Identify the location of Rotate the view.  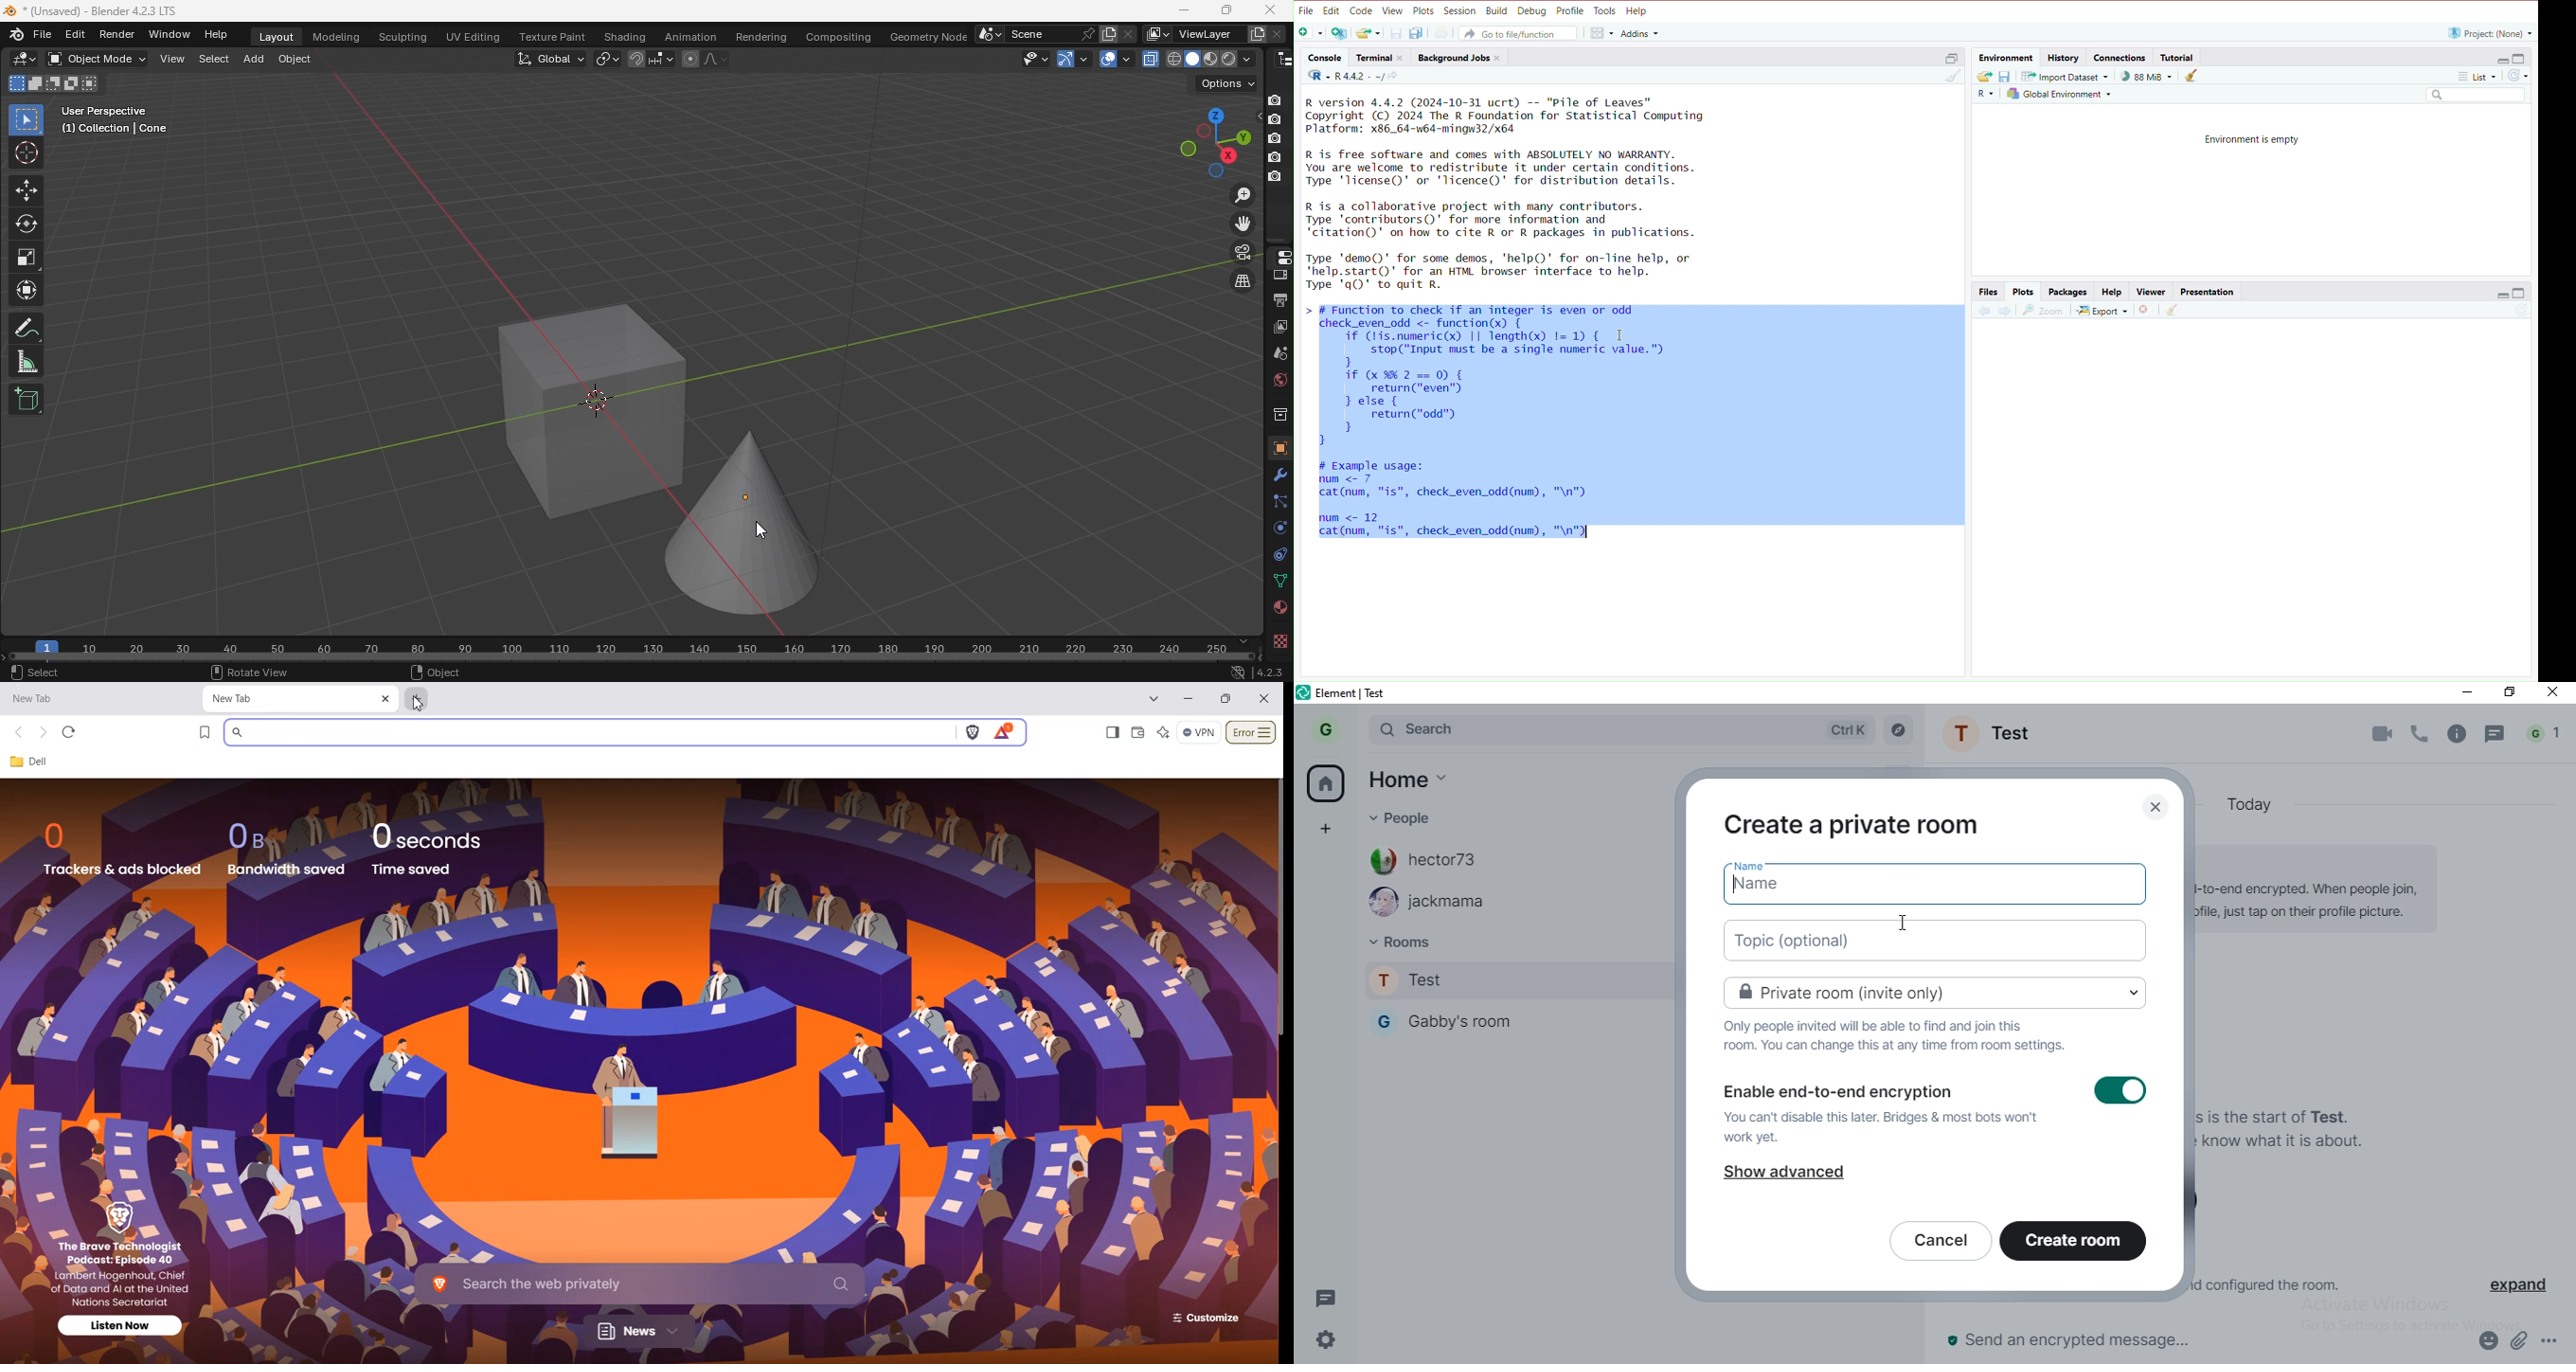
(1203, 132).